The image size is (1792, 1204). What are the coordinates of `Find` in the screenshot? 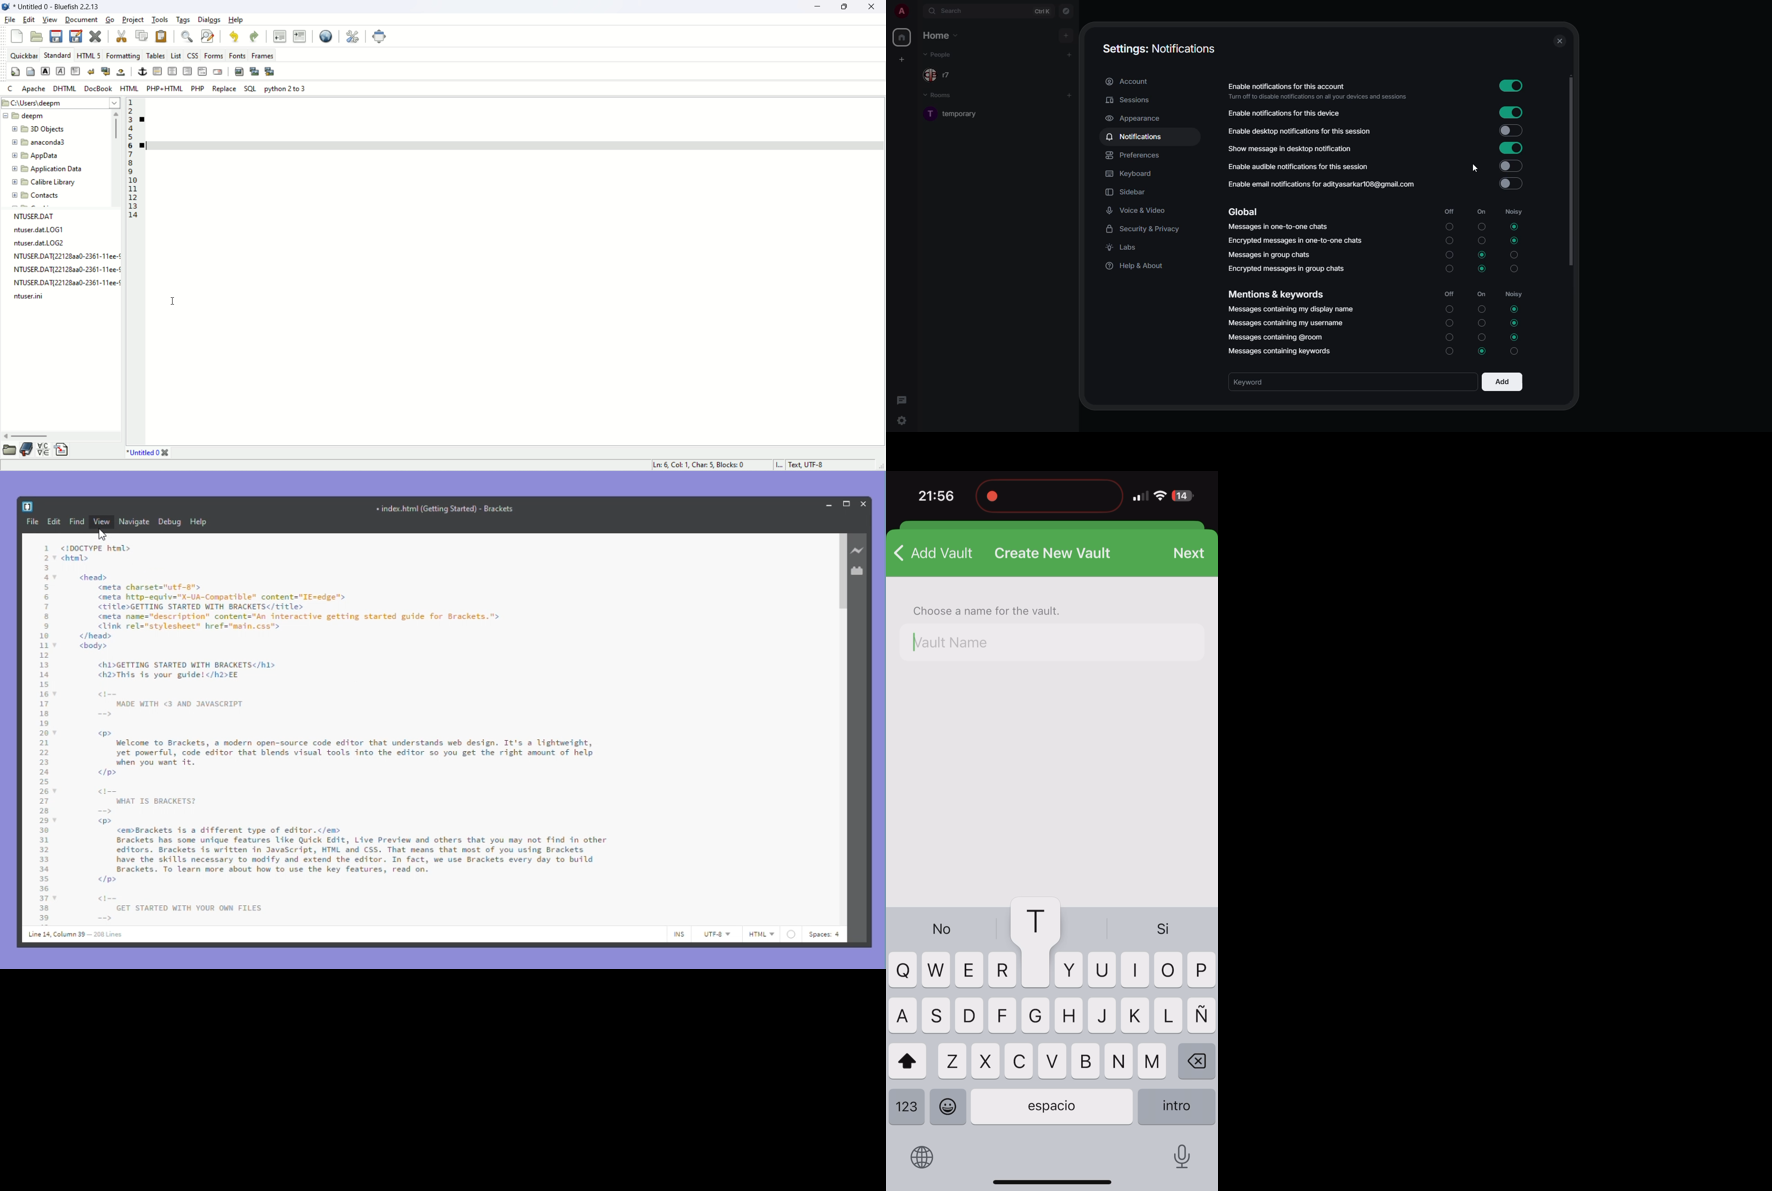 It's located at (77, 522).